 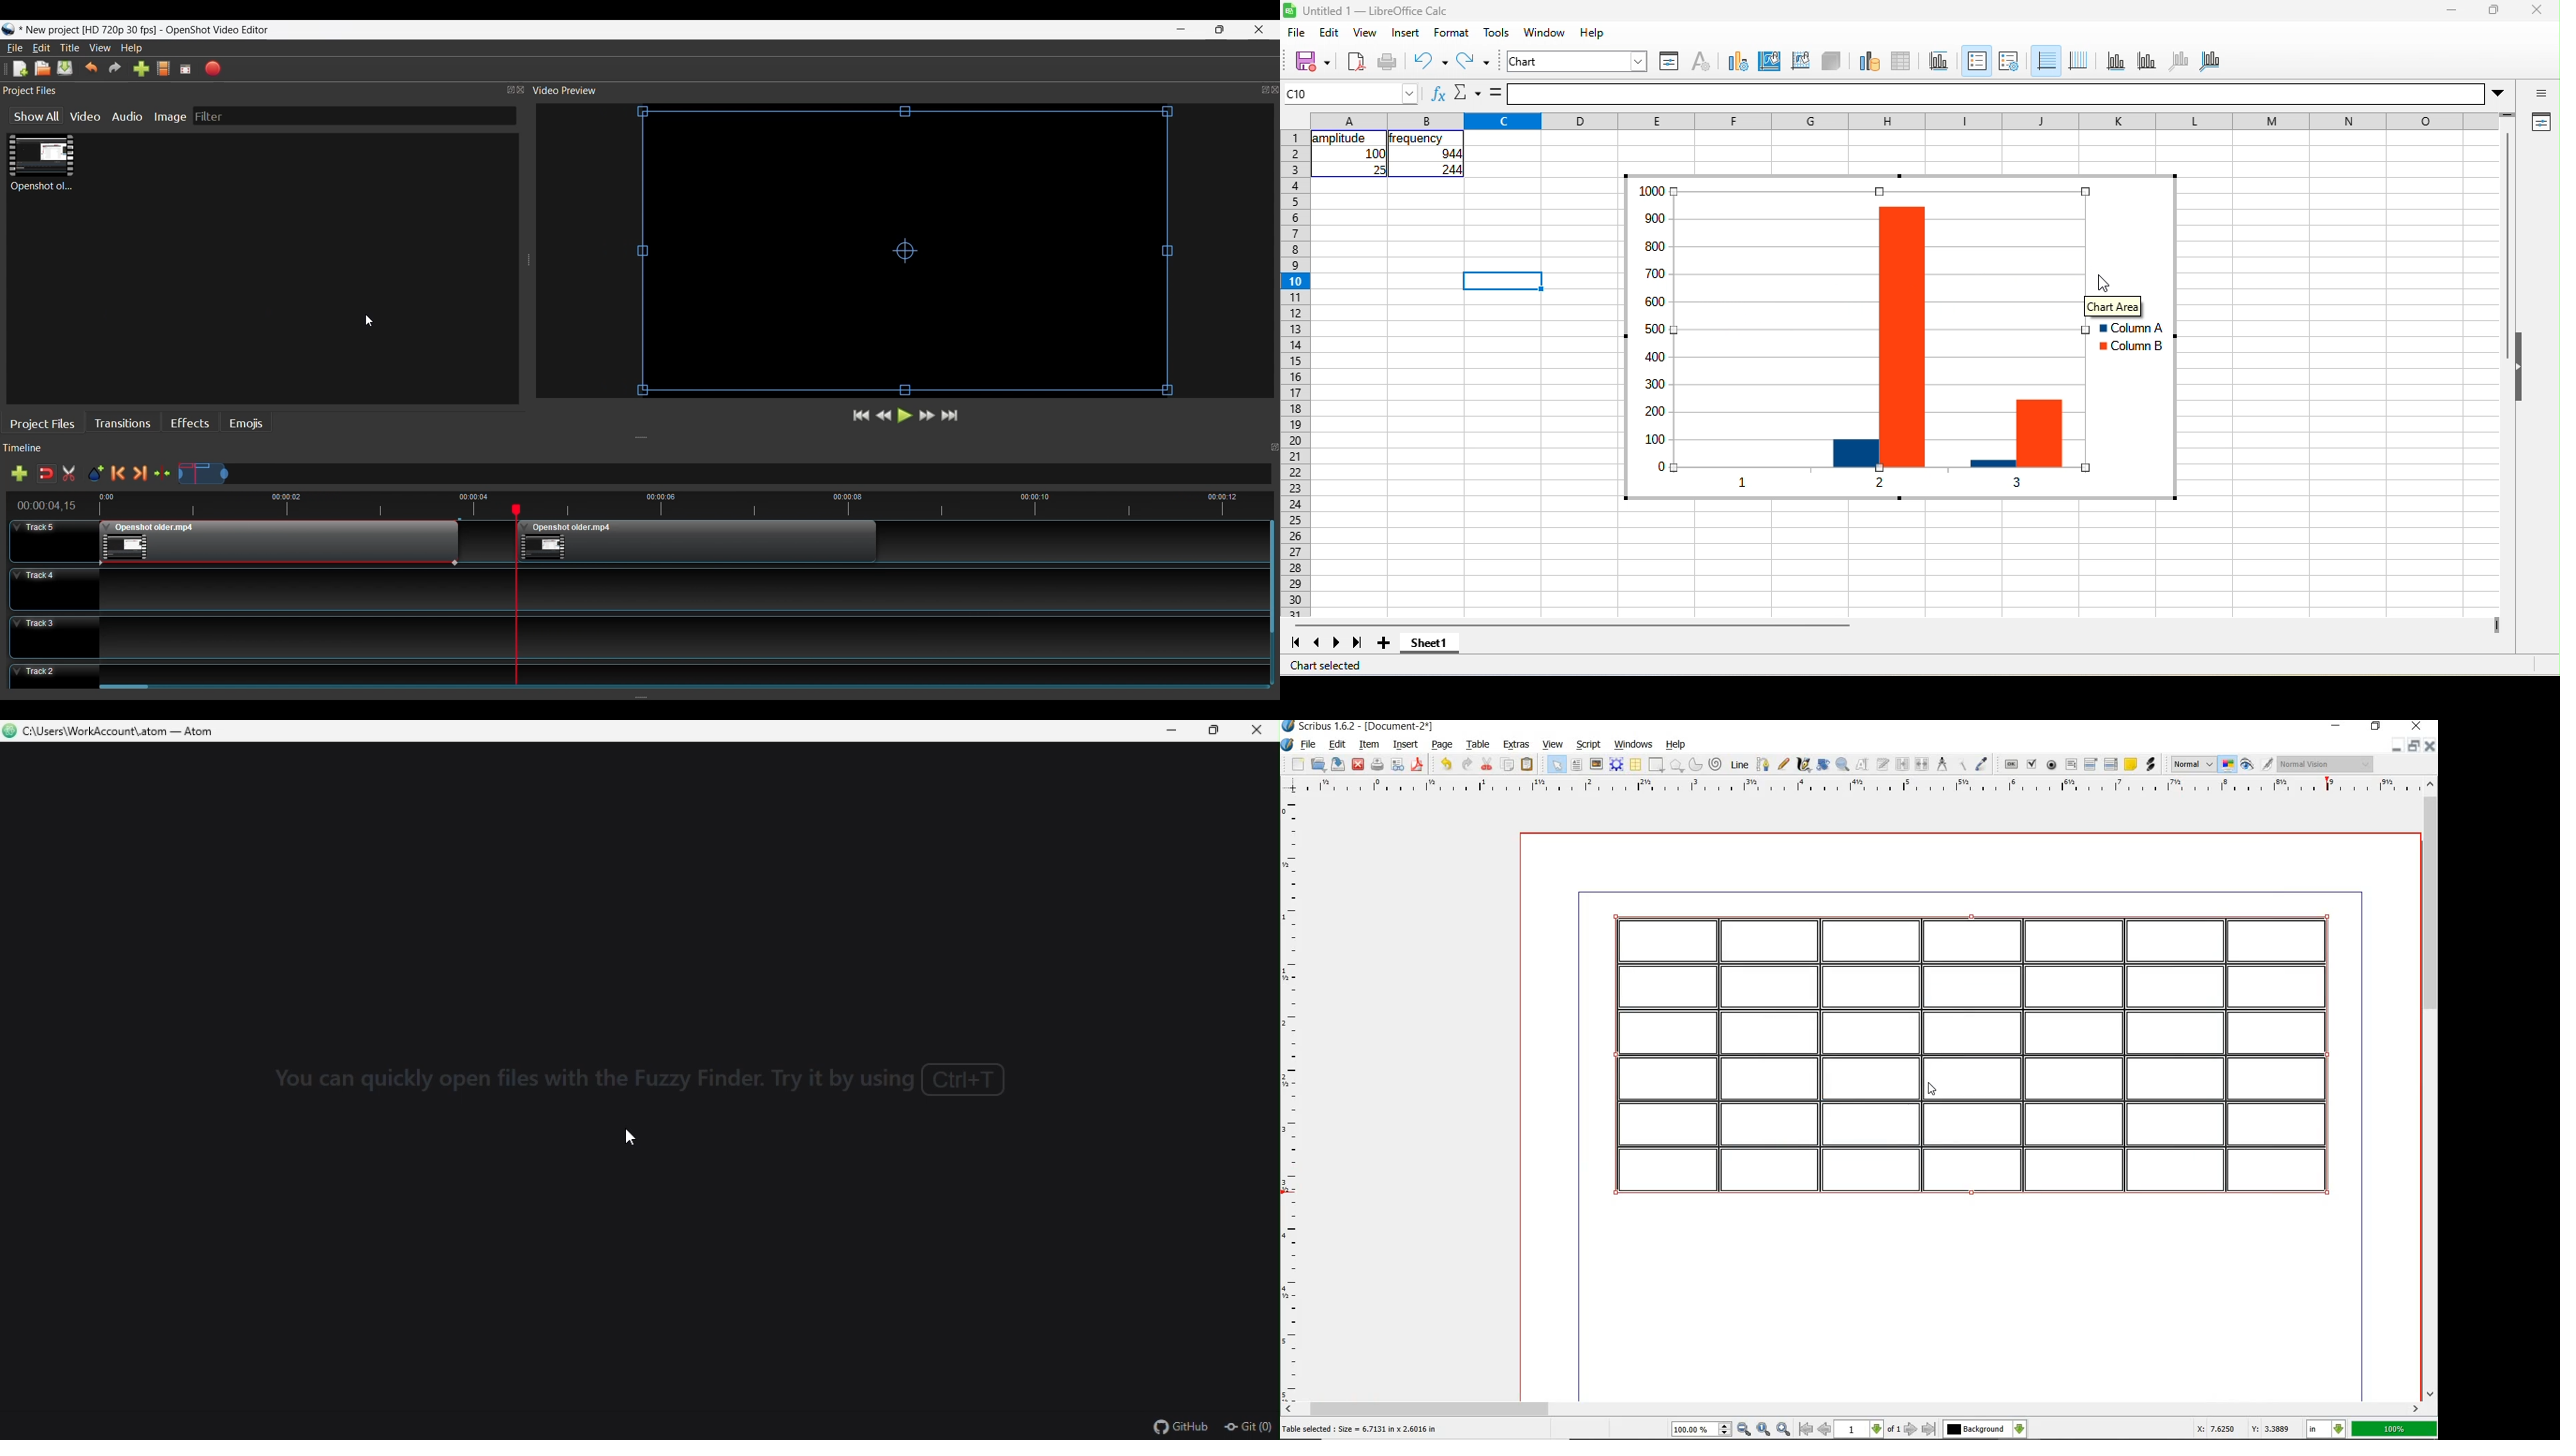 I want to click on Choose Profile, so click(x=163, y=69).